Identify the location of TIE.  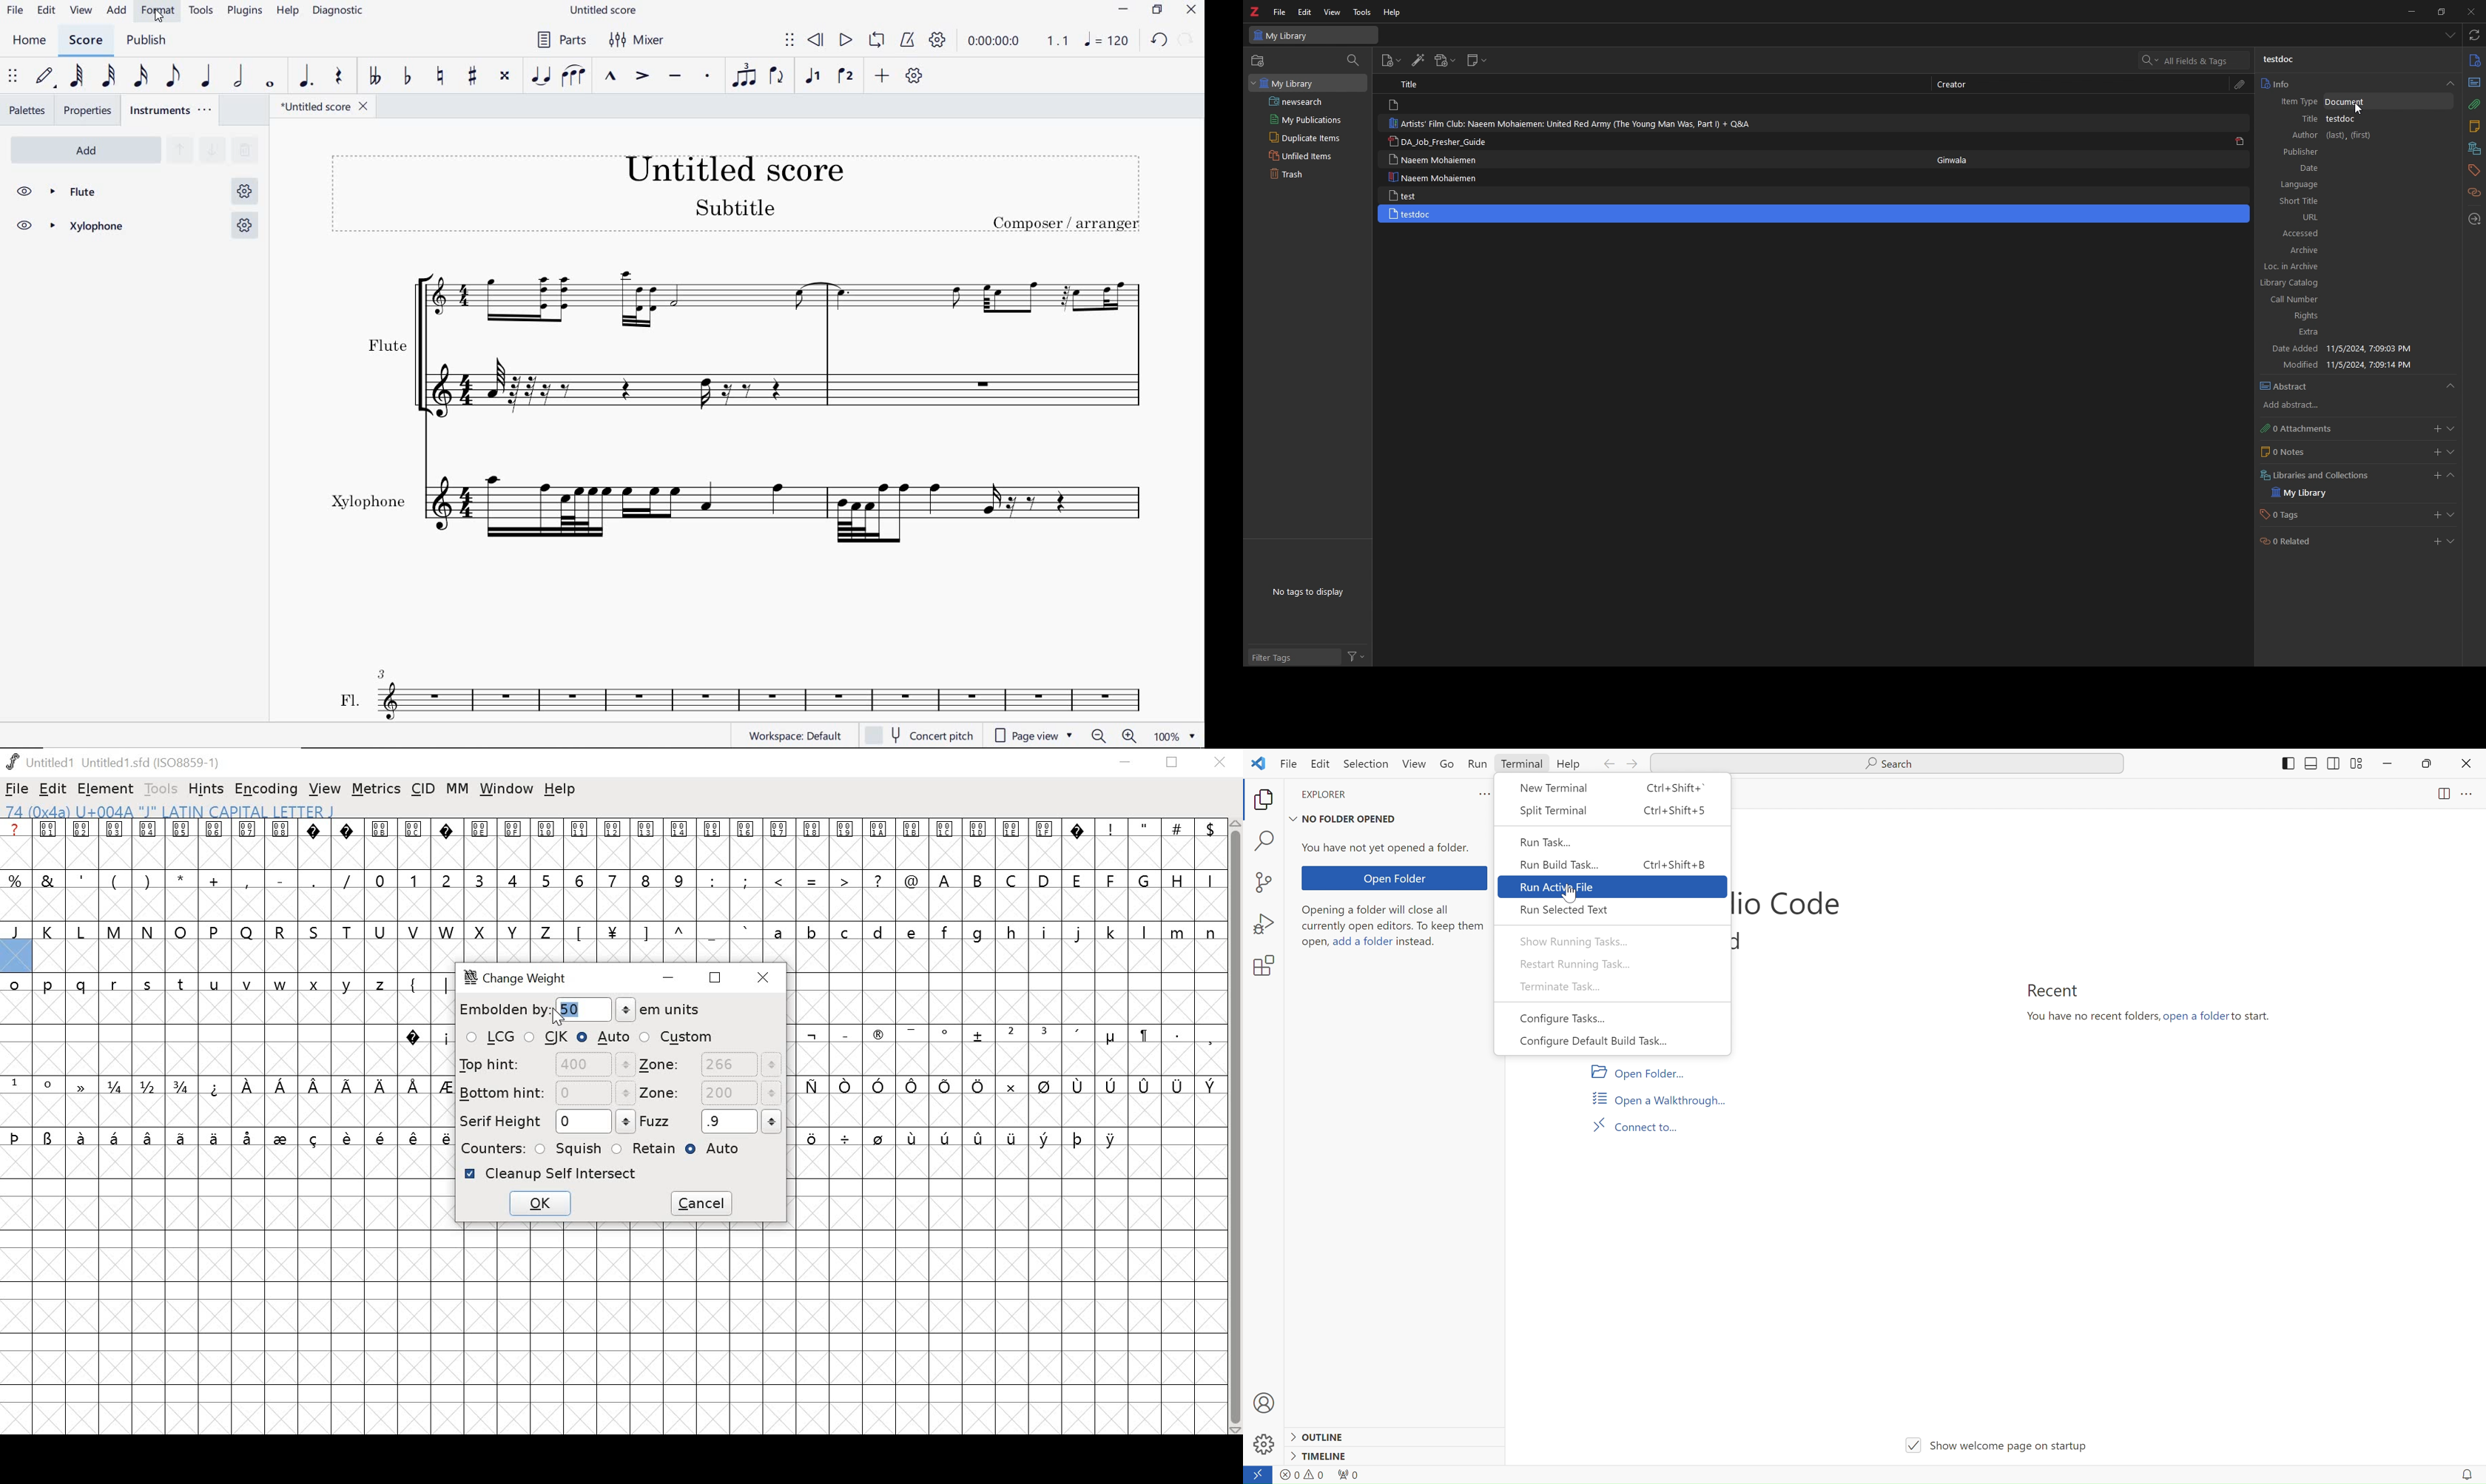
(542, 74).